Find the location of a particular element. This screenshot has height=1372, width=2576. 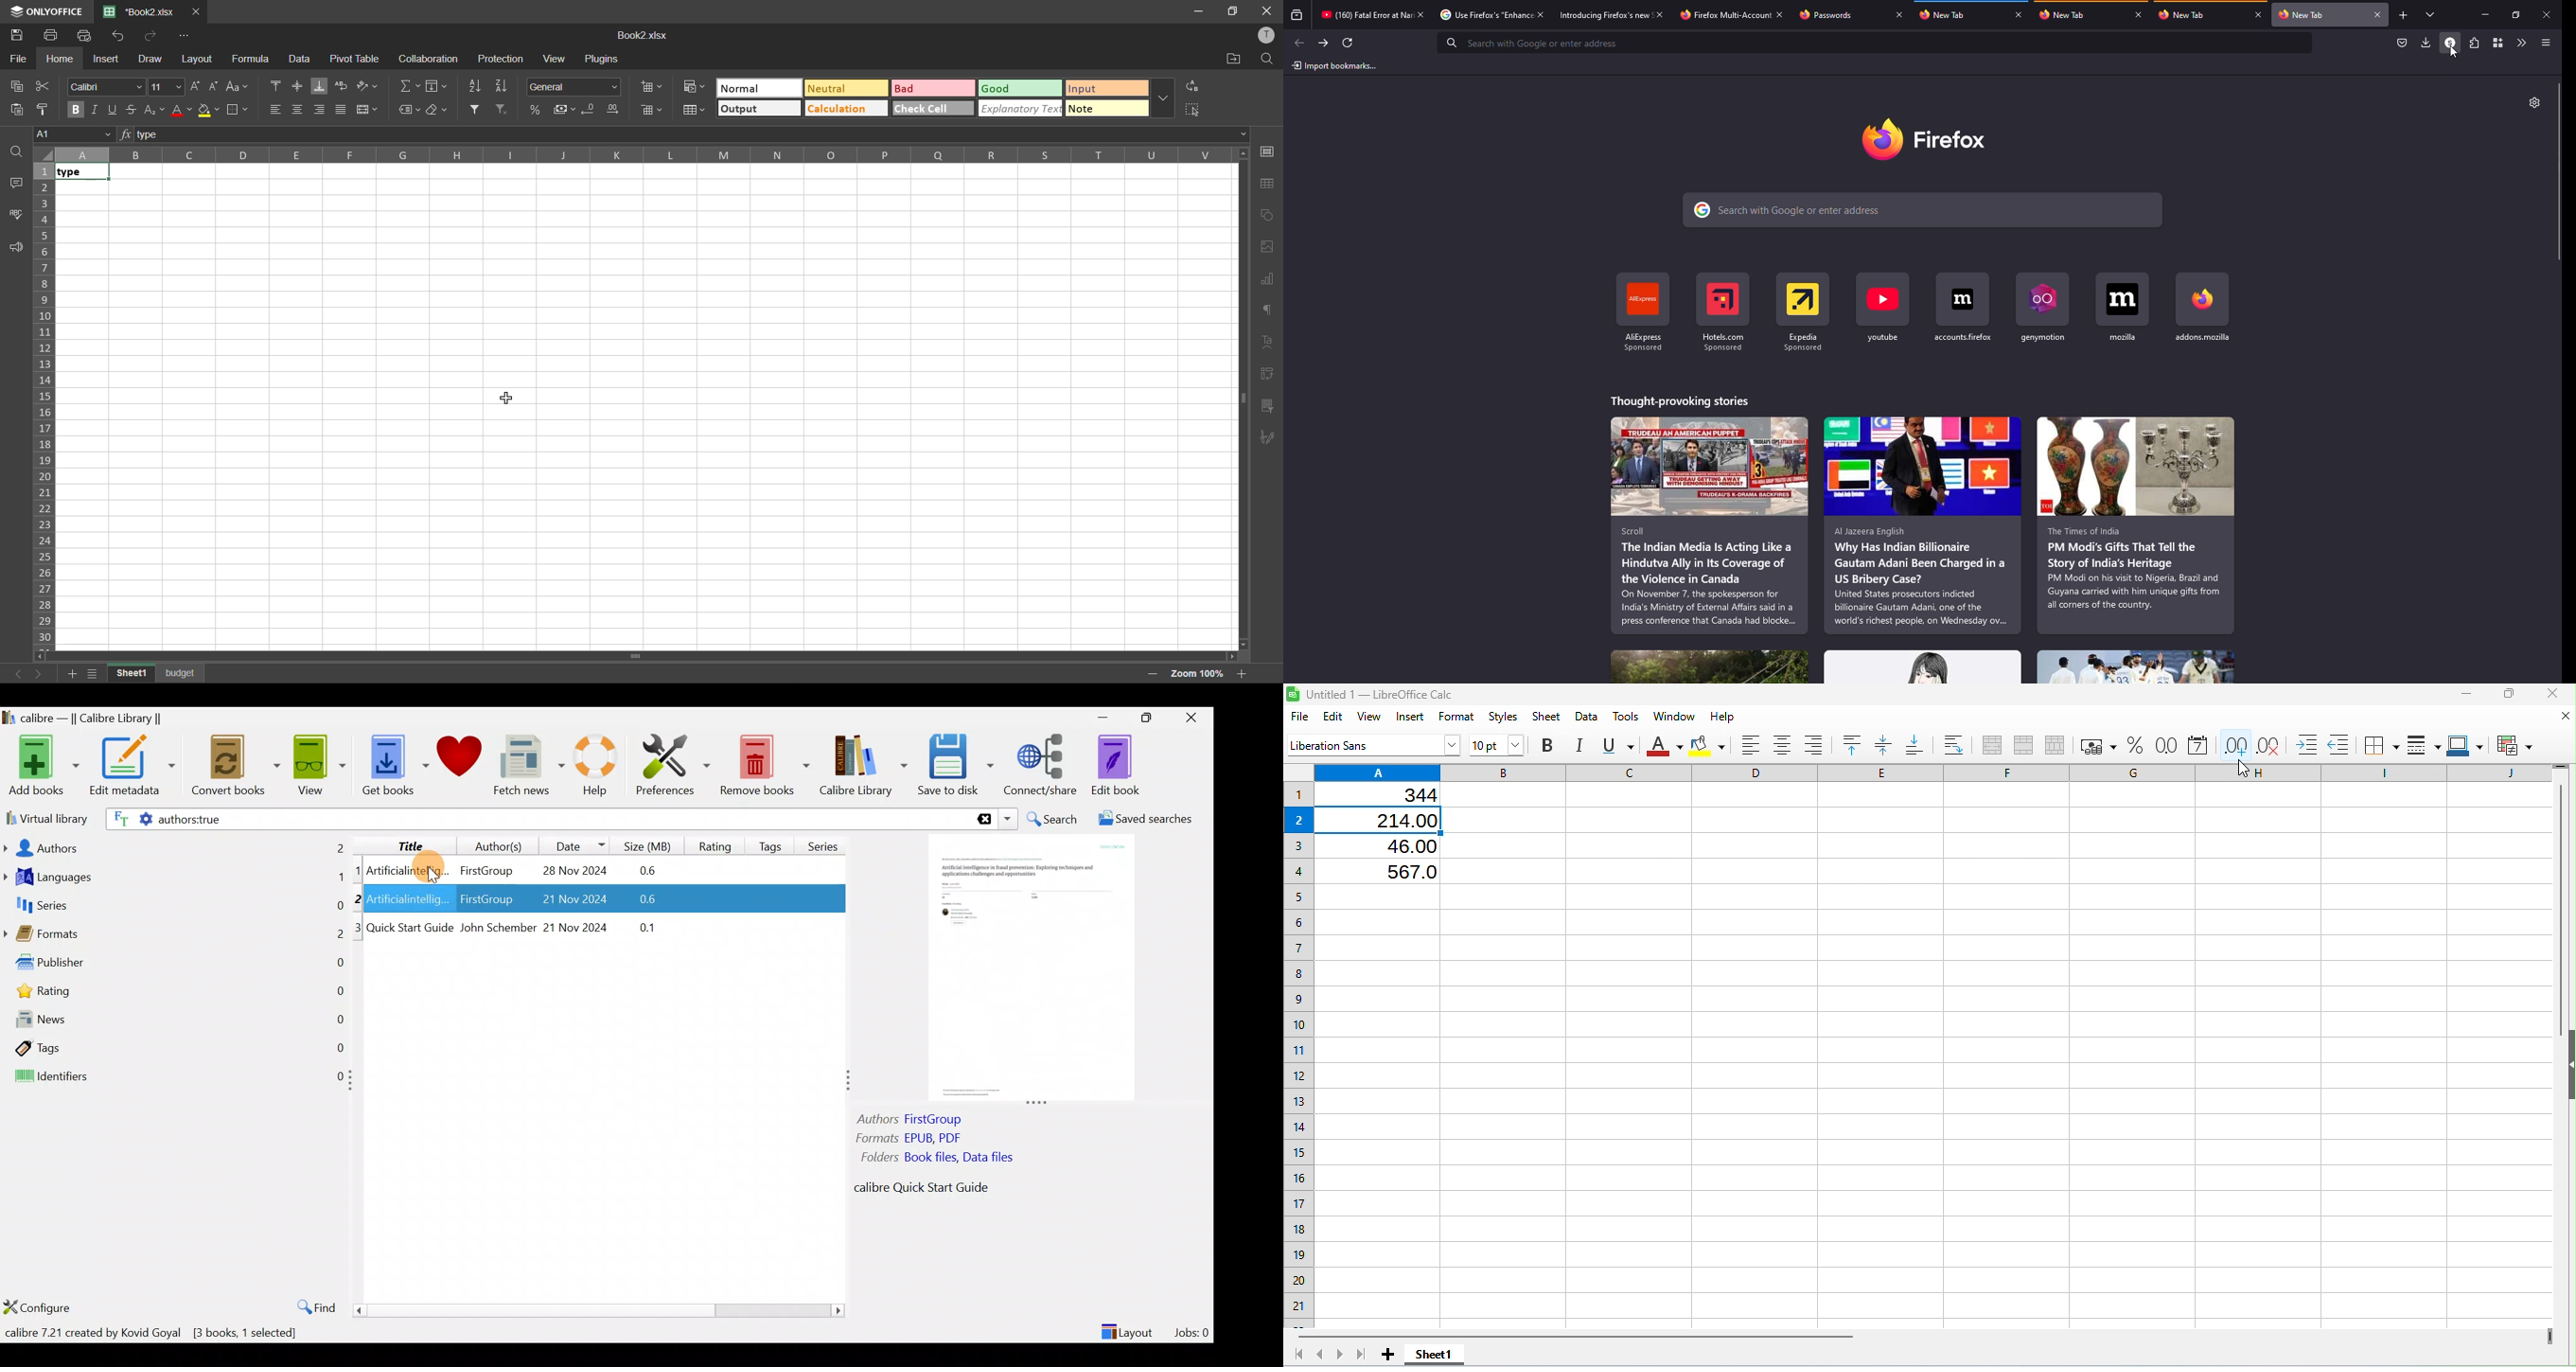

Unmerge cells is located at coordinates (2054, 744).